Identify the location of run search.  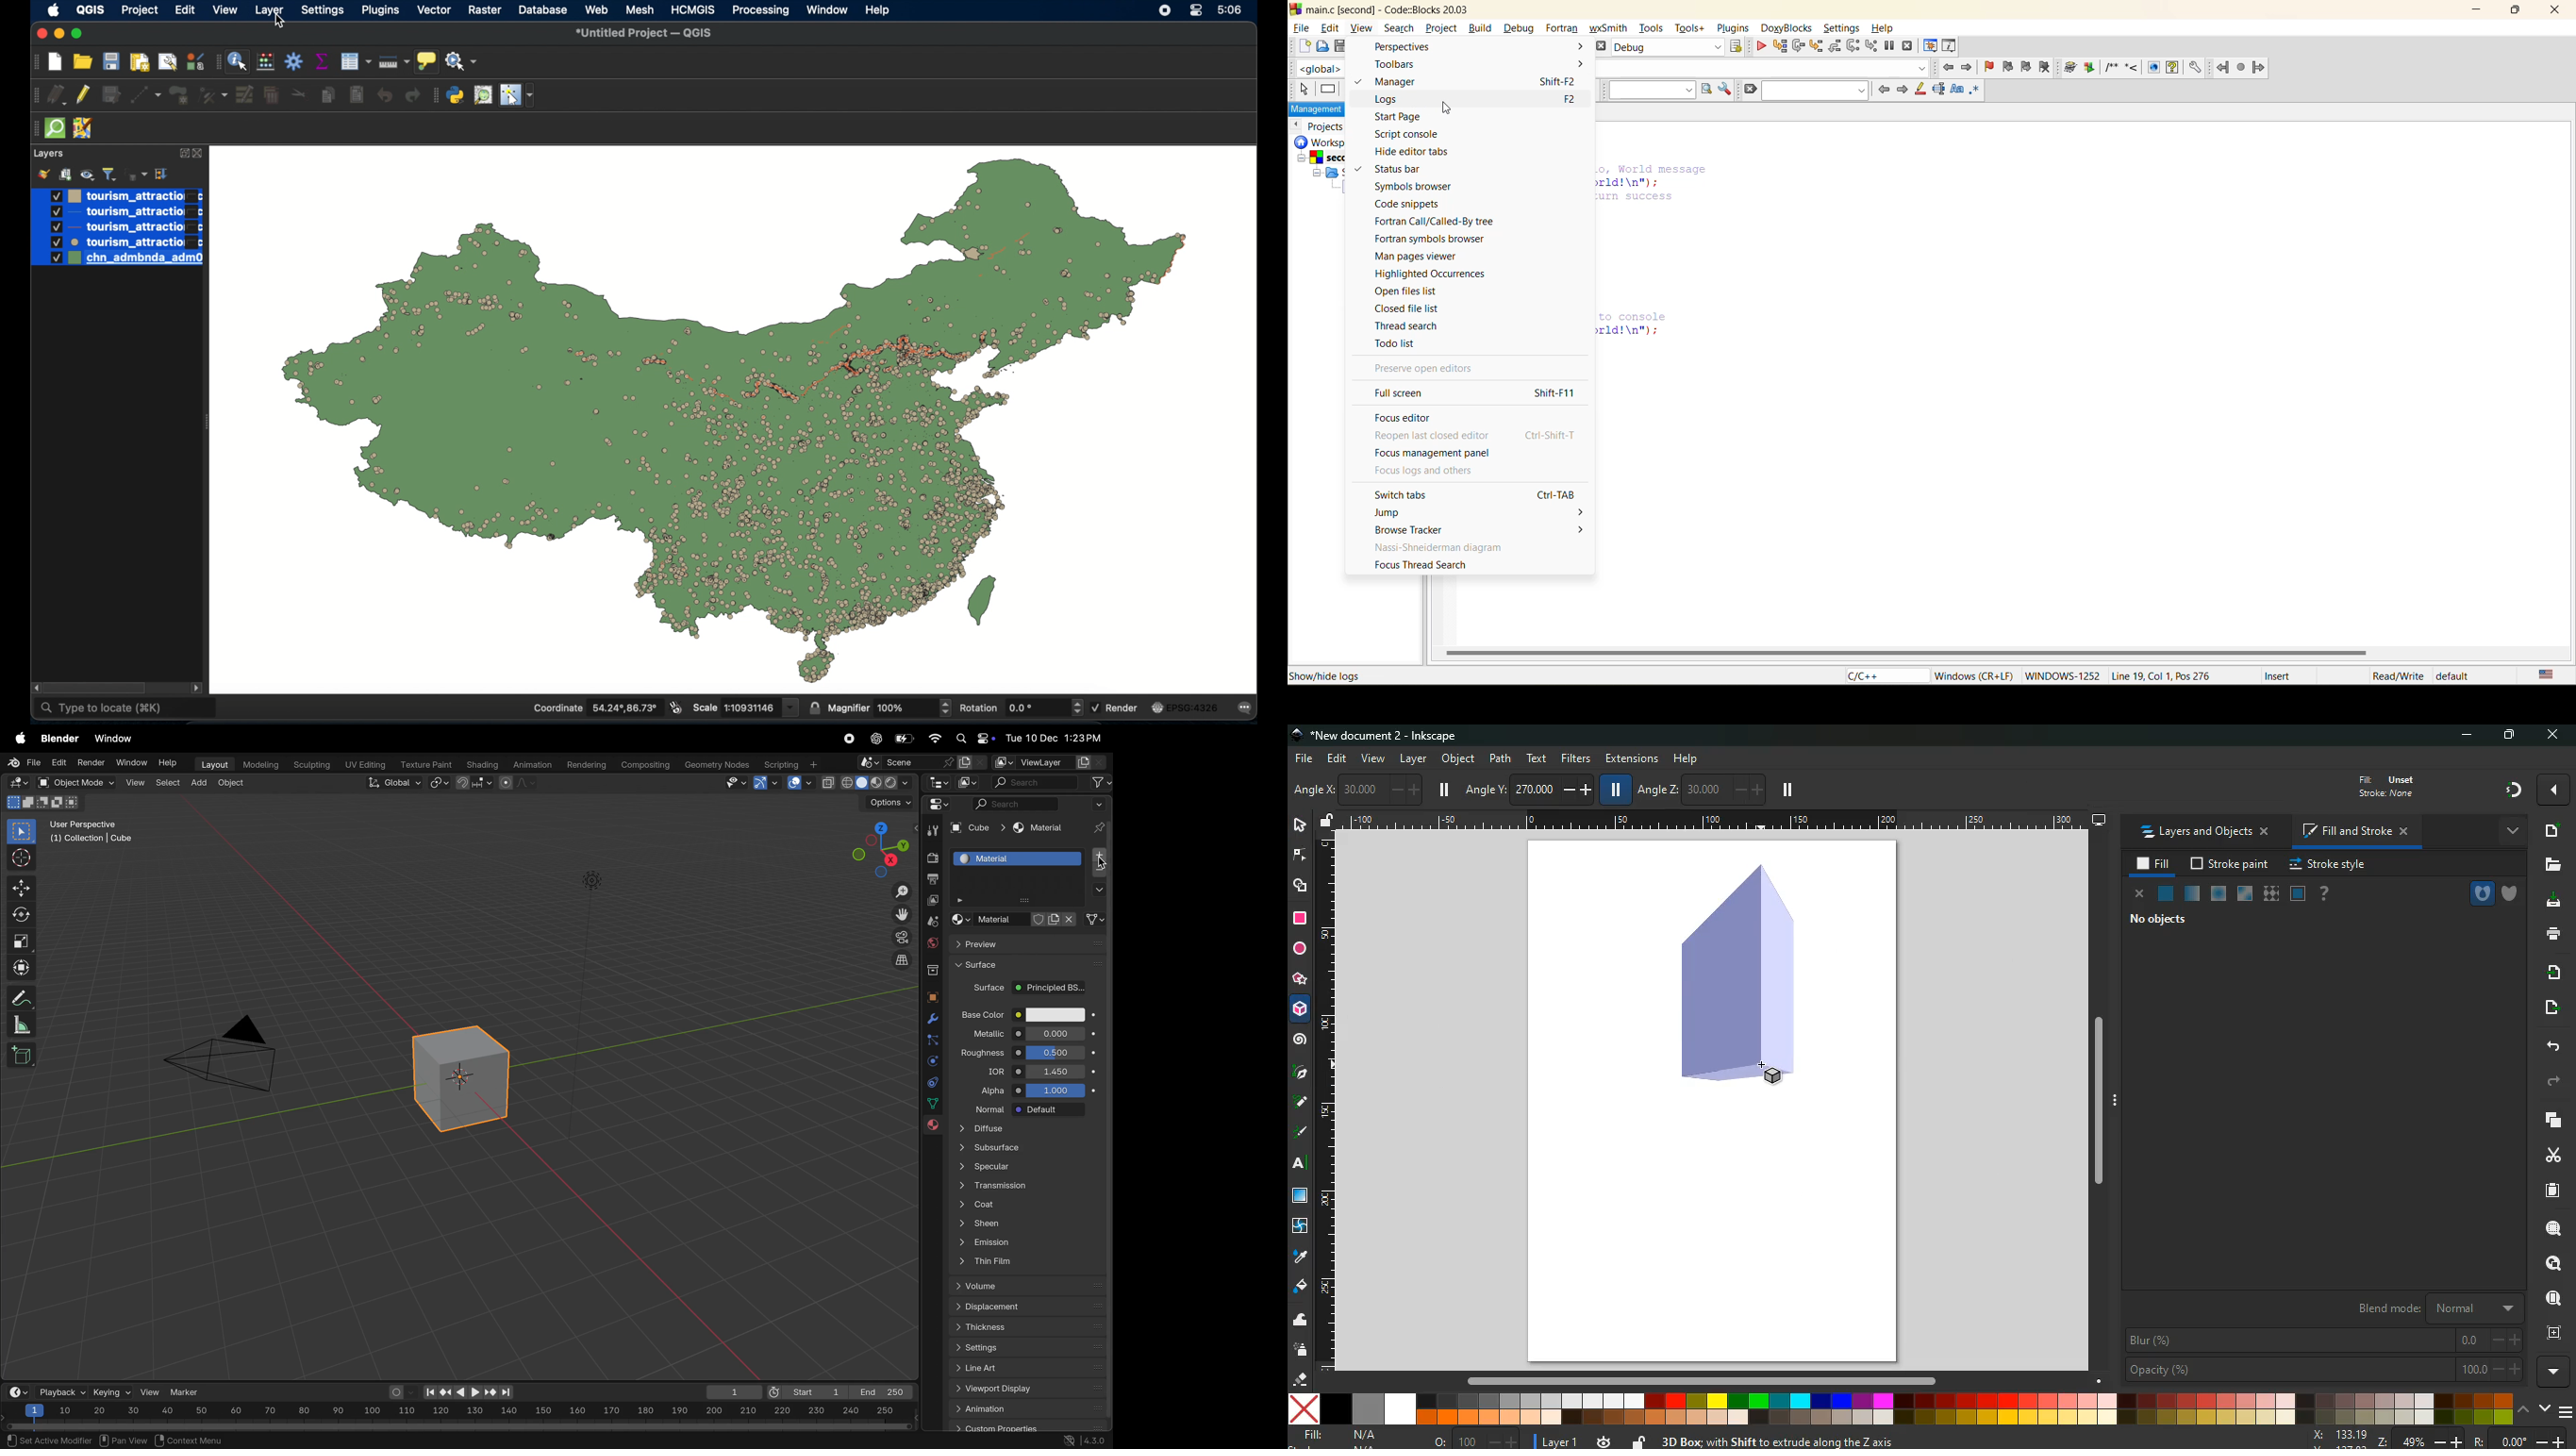
(1708, 90).